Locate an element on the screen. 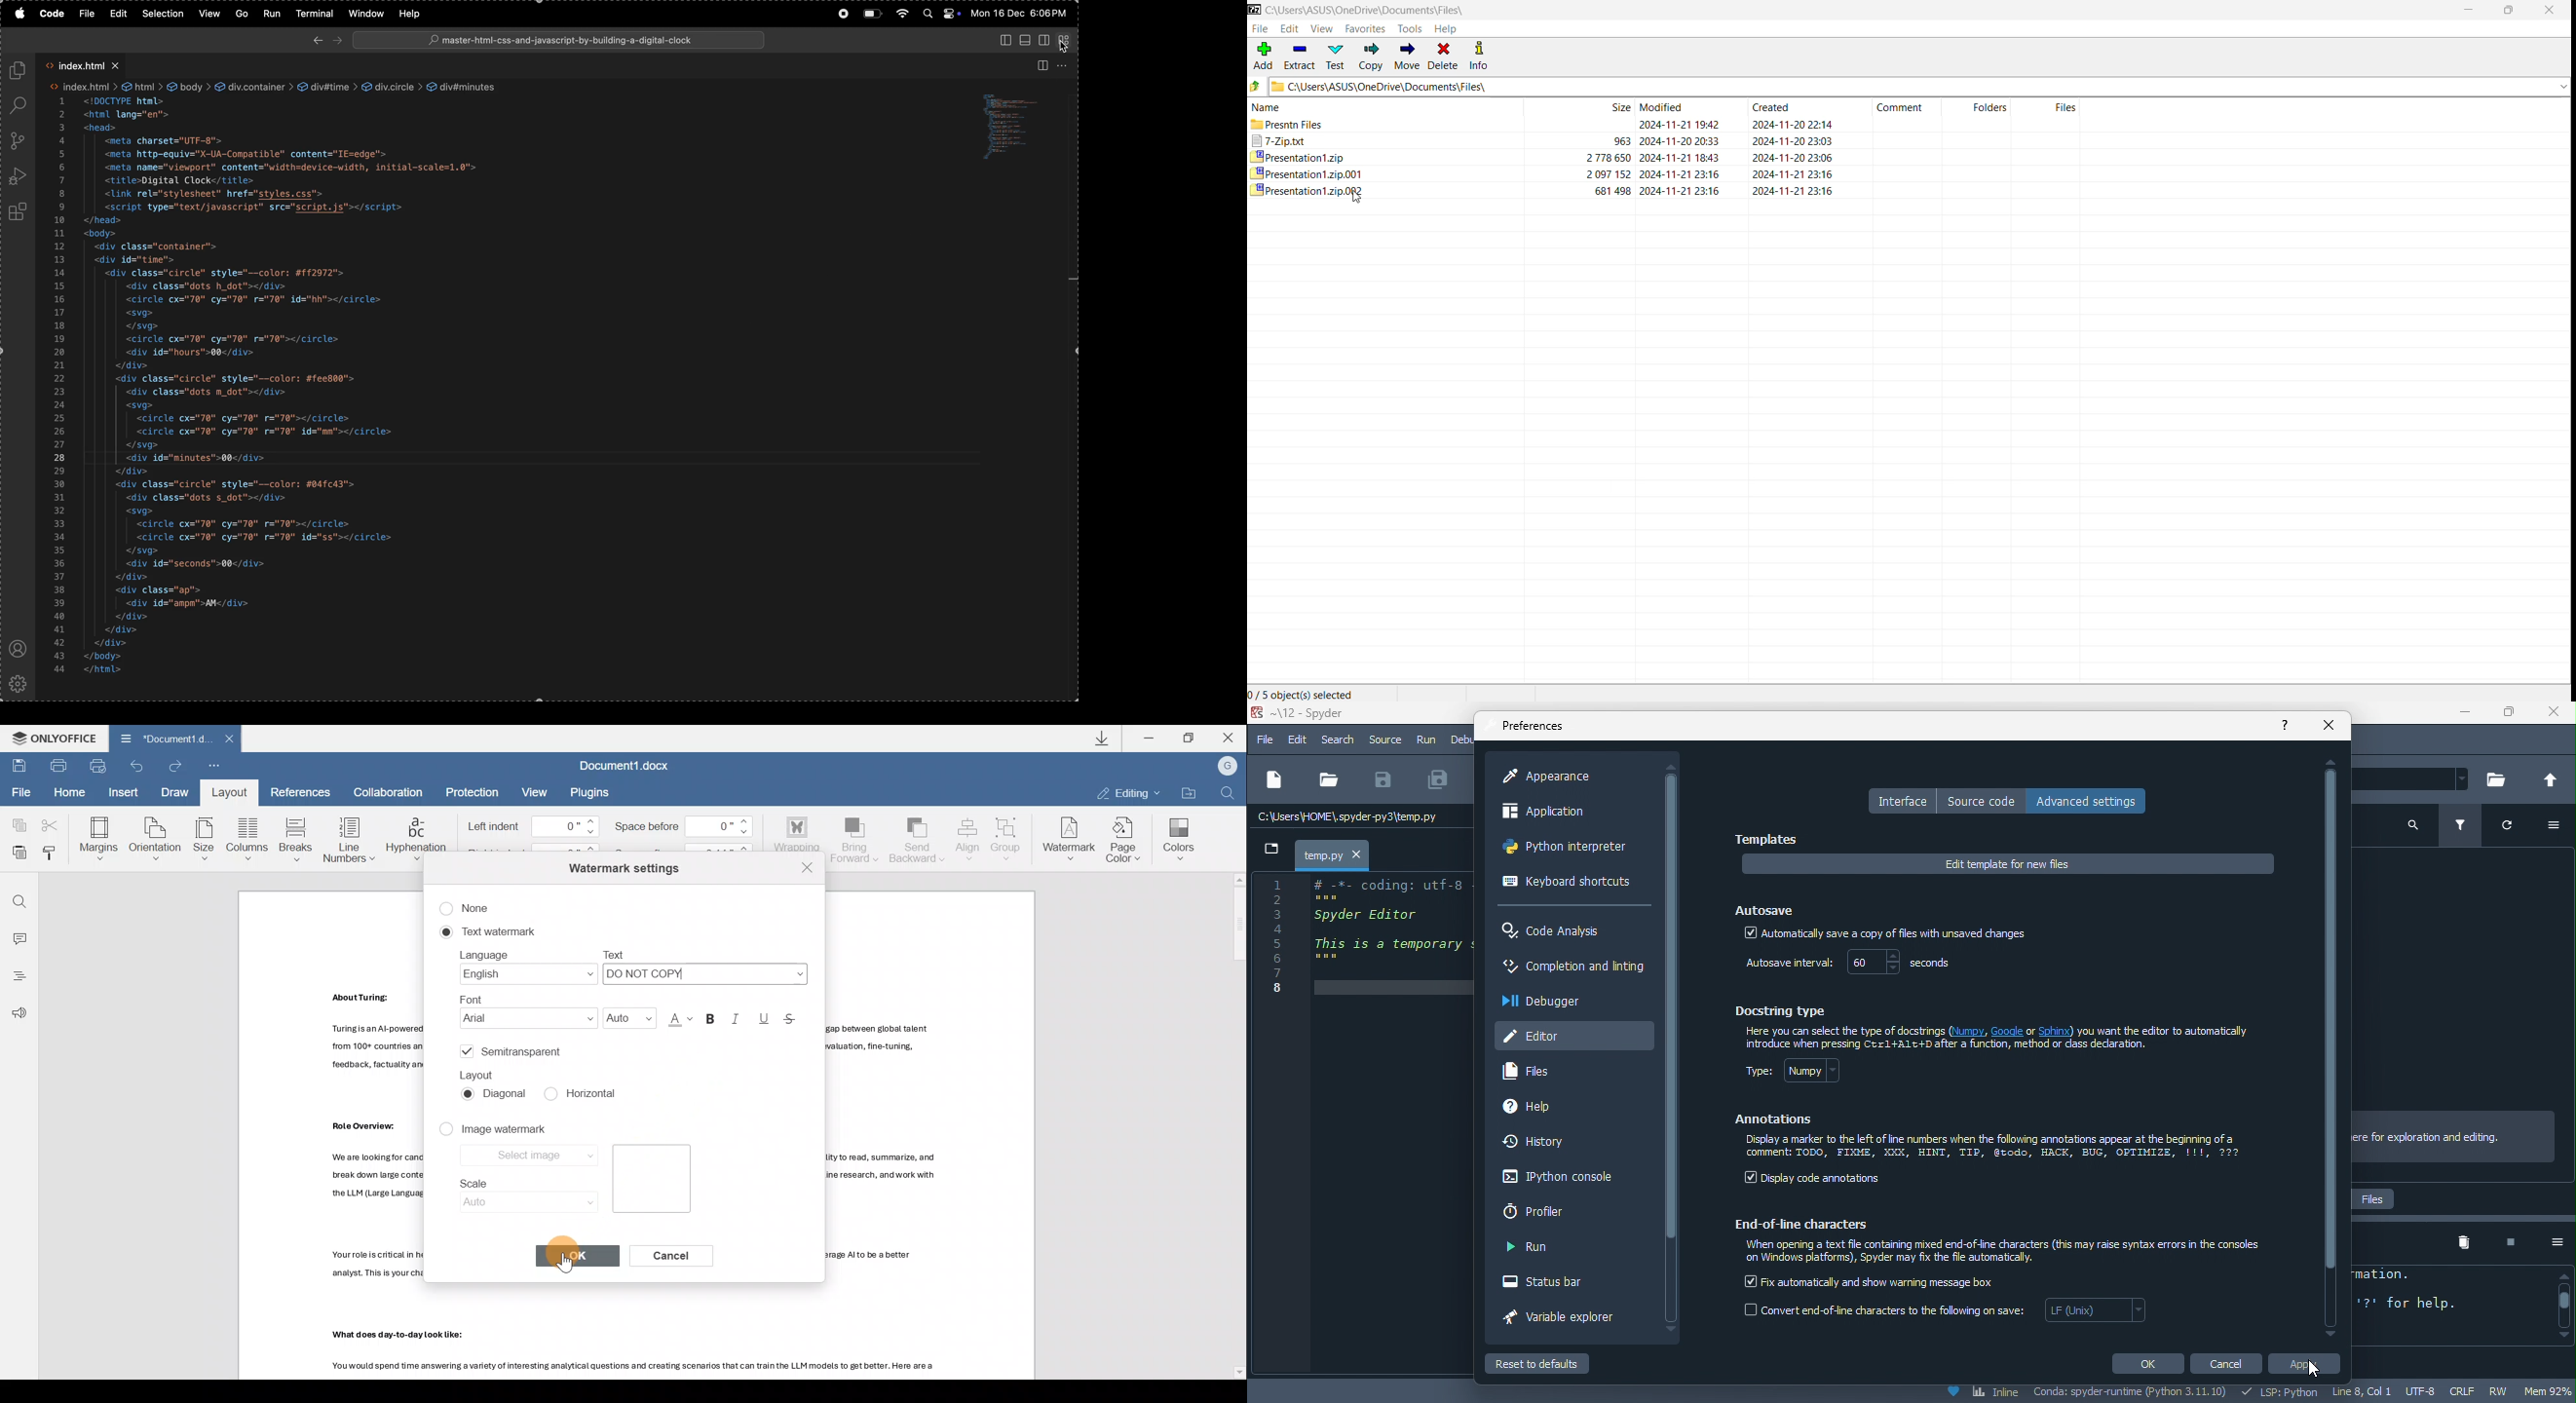 Image resolution: width=2576 pixels, height=1428 pixels. ok is located at coordinates (2146, 1363).